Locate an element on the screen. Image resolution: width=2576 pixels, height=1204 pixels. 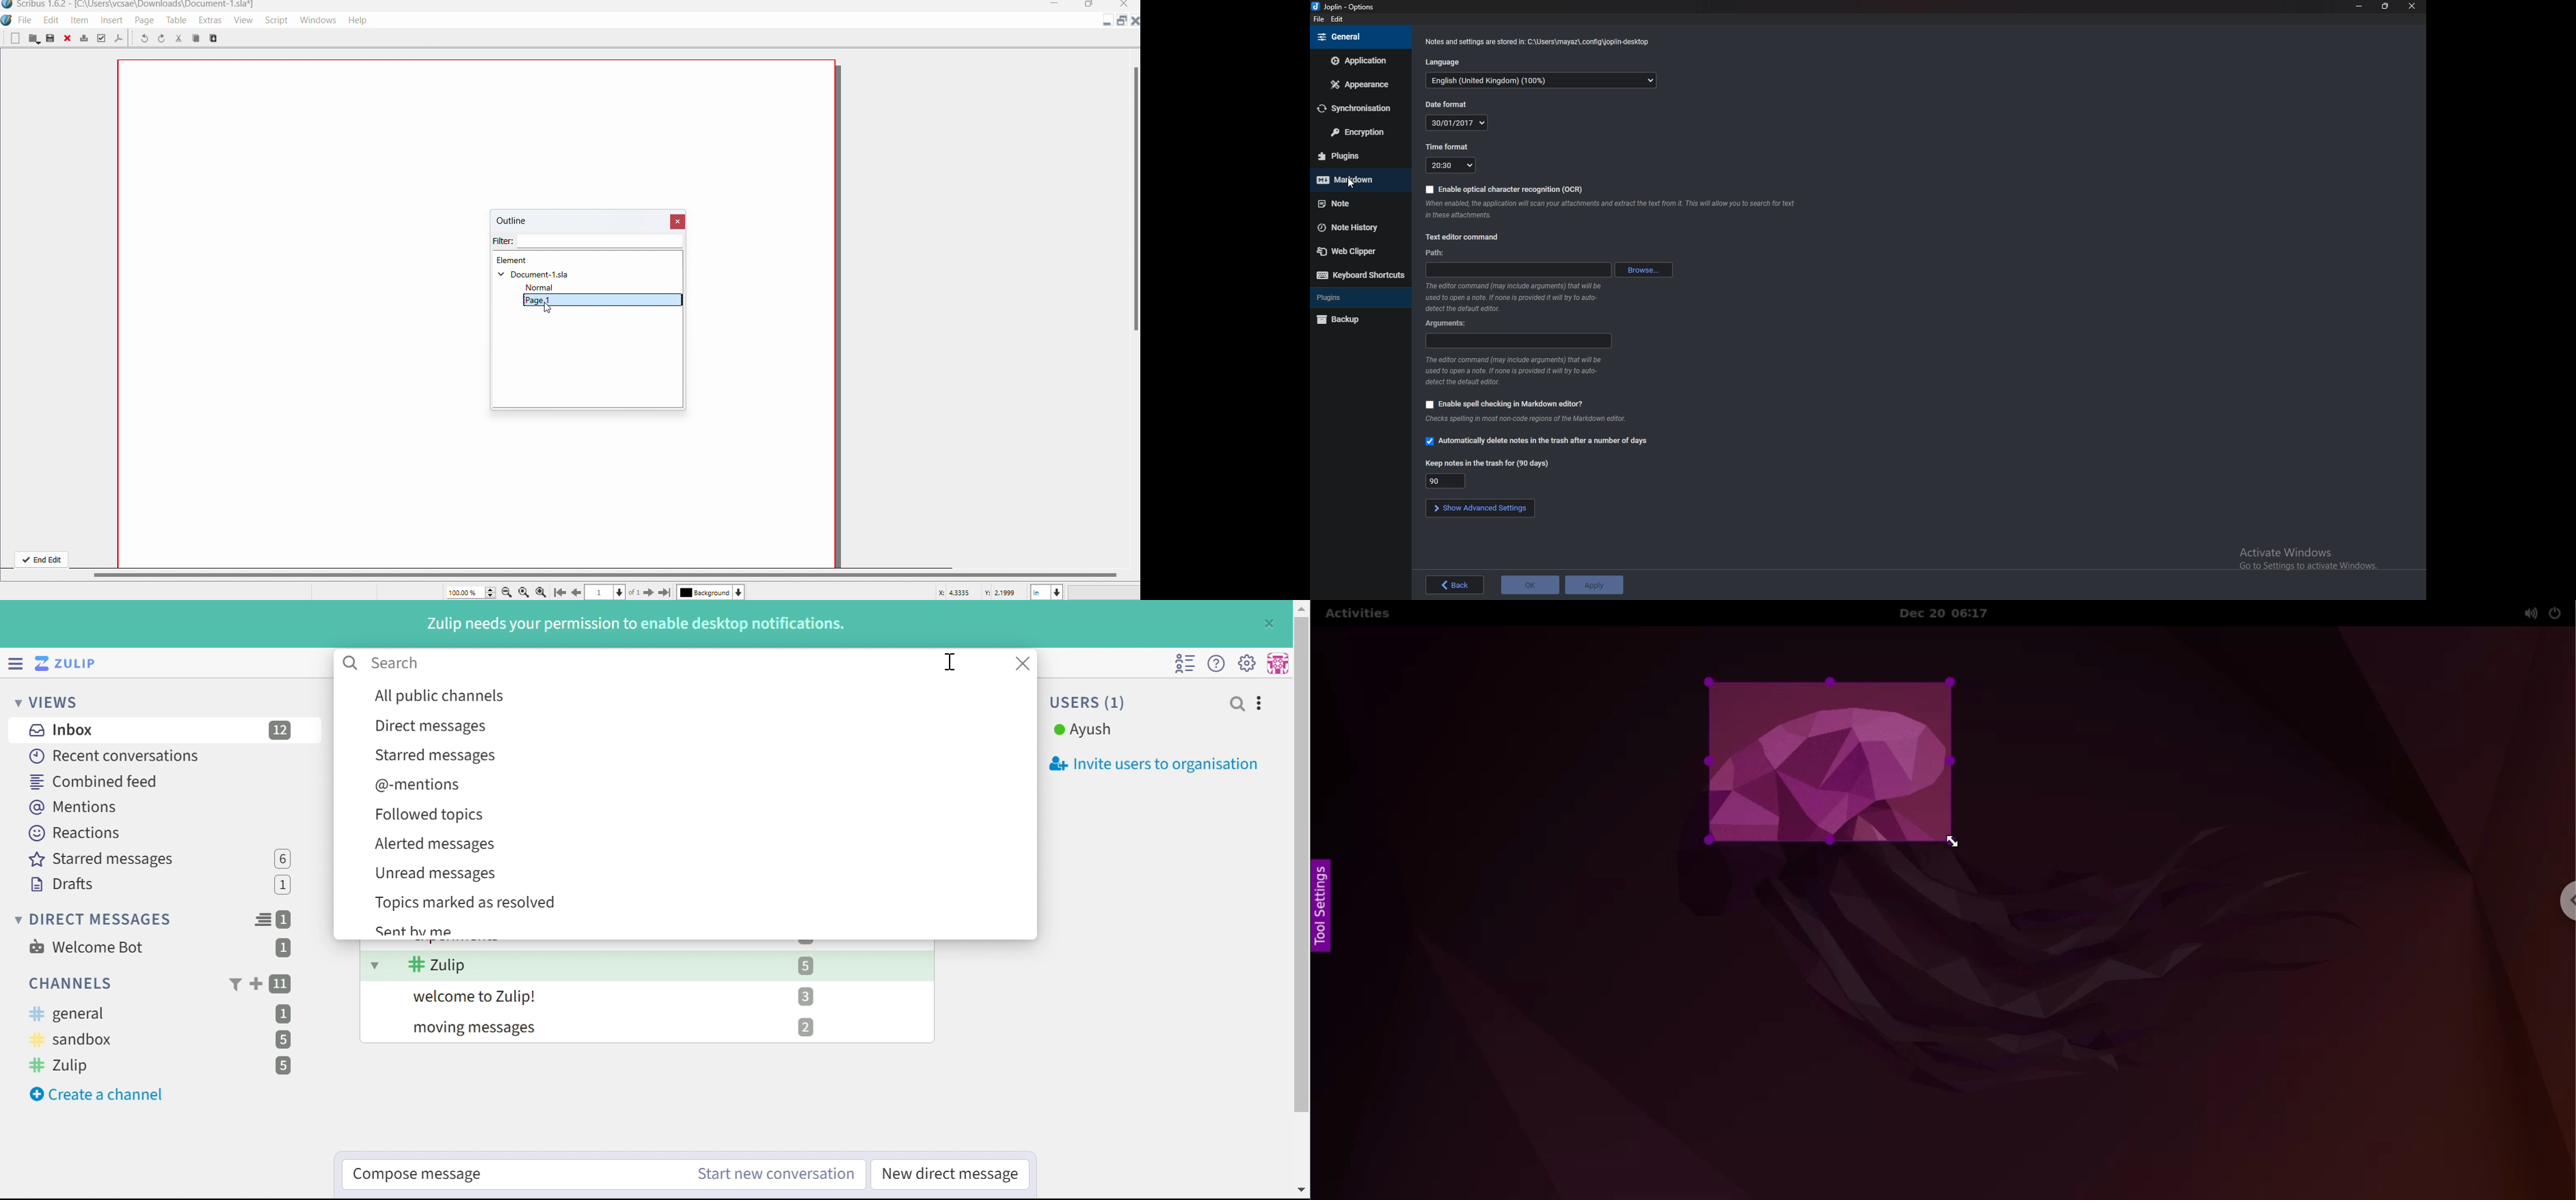
 is located at coordinates (214, 21).